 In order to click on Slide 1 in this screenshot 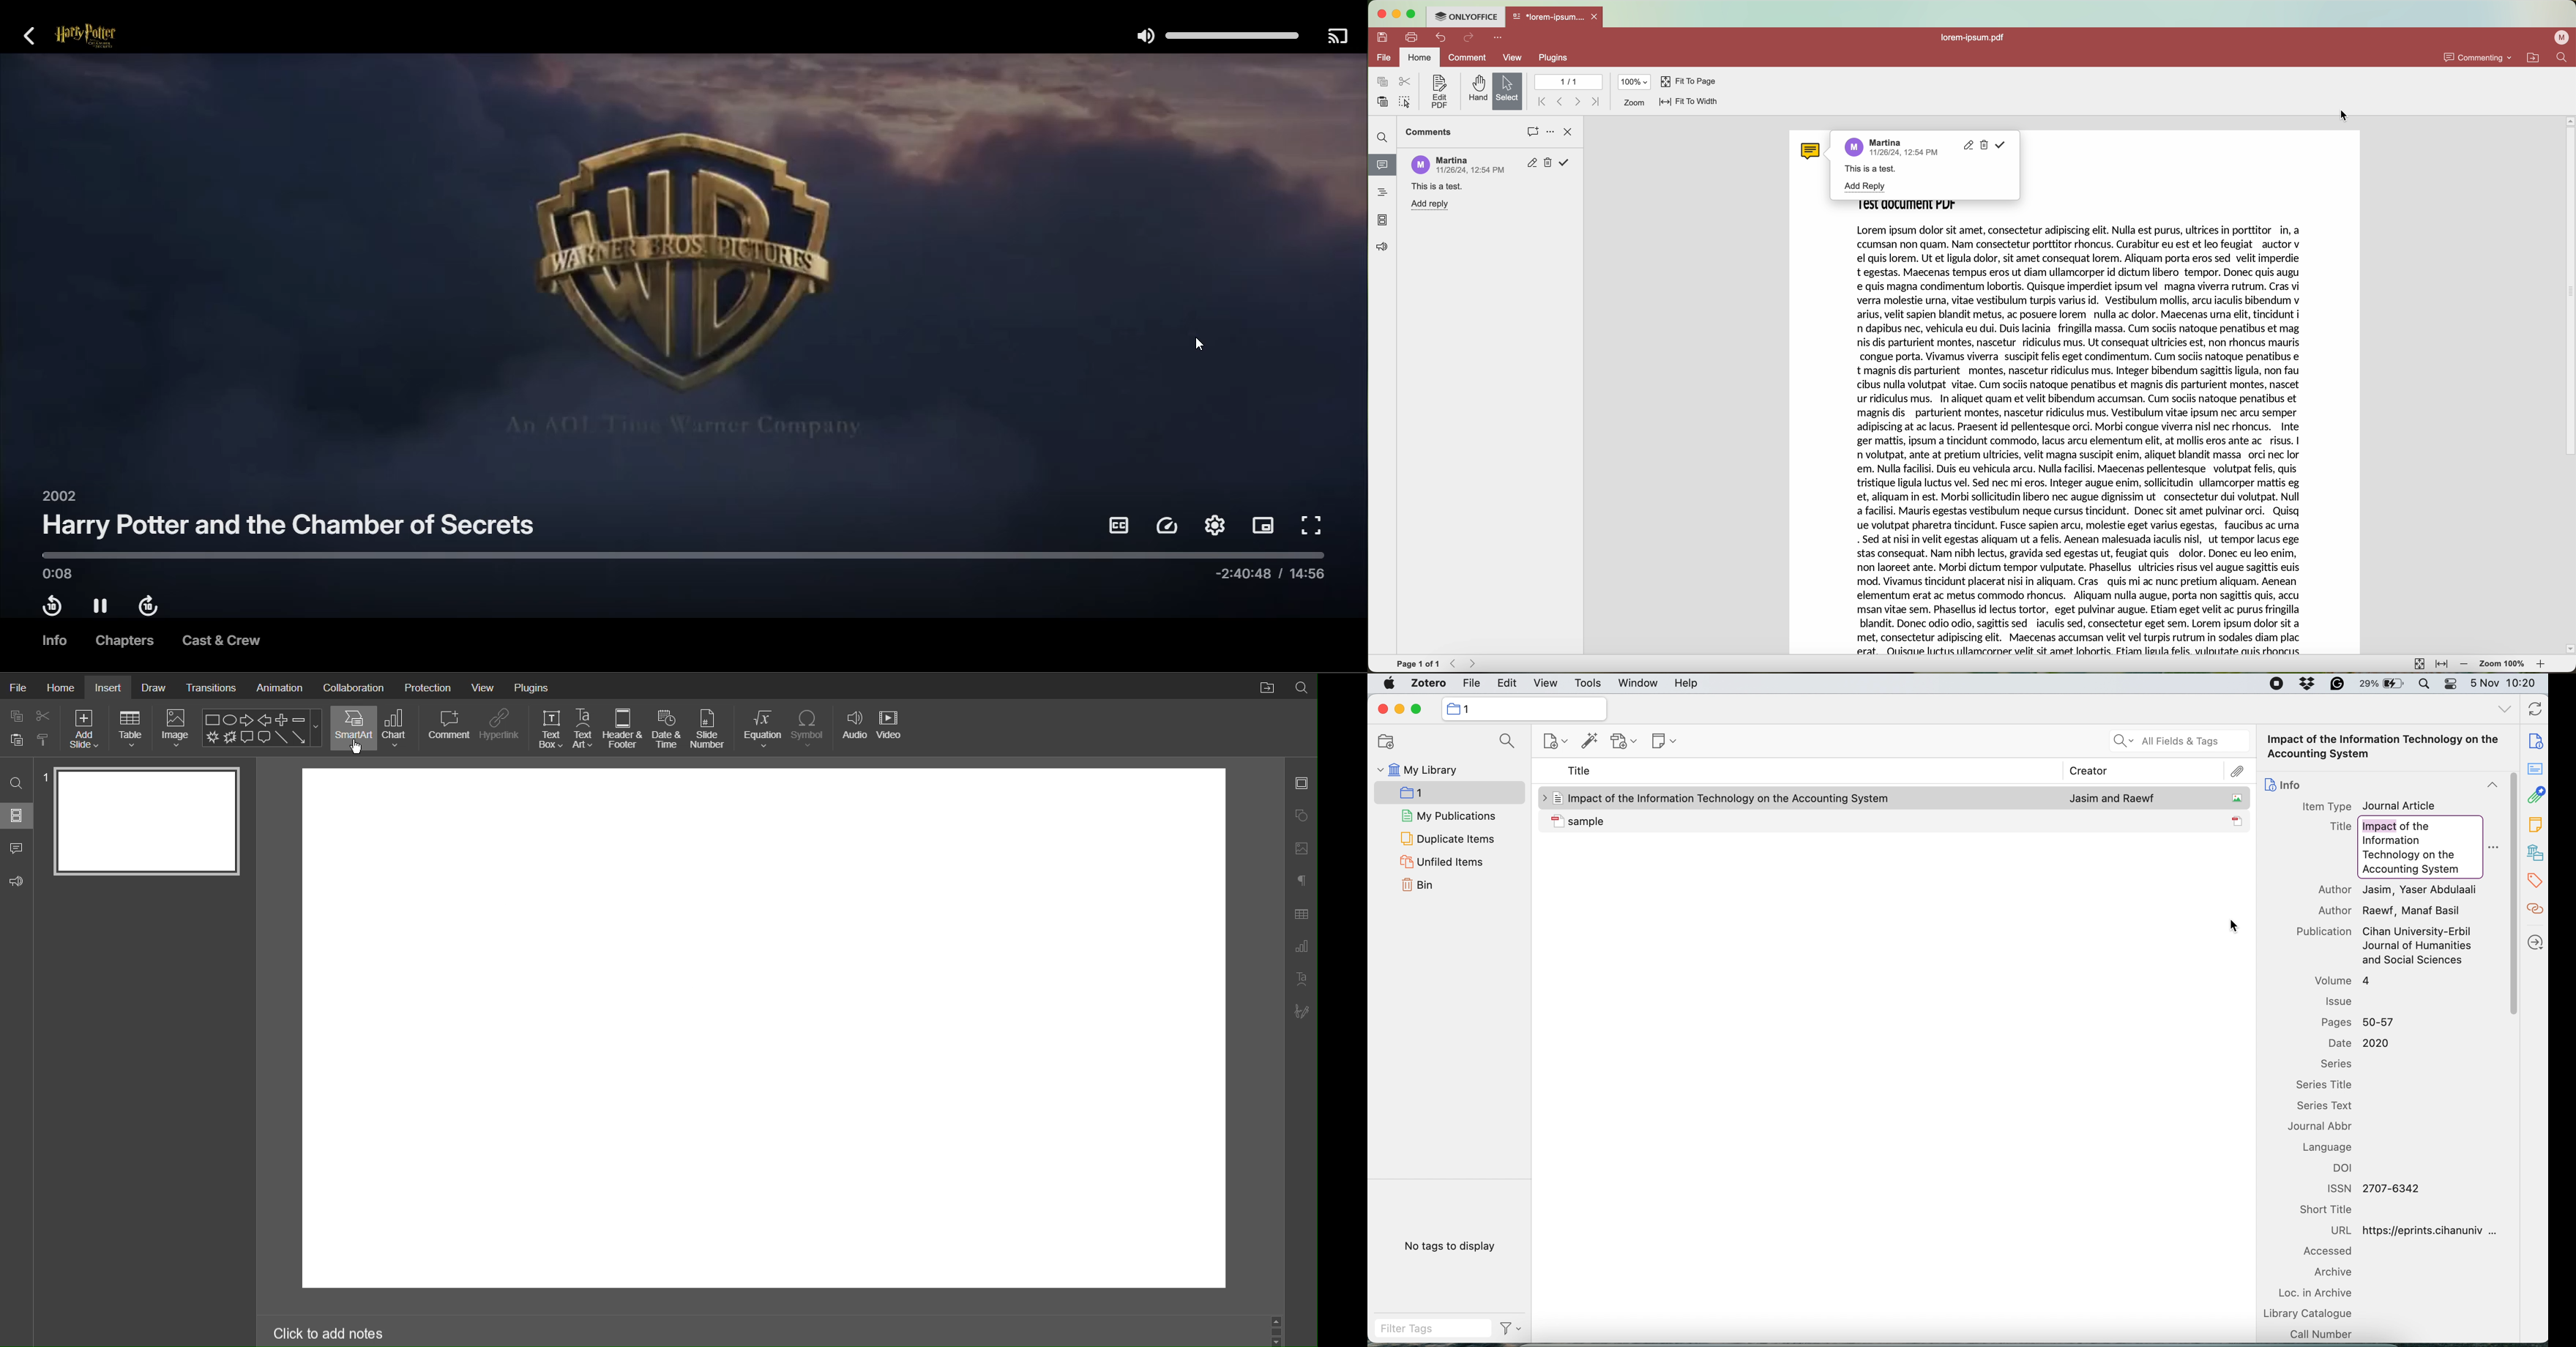, I will do `click(150, 821)`.